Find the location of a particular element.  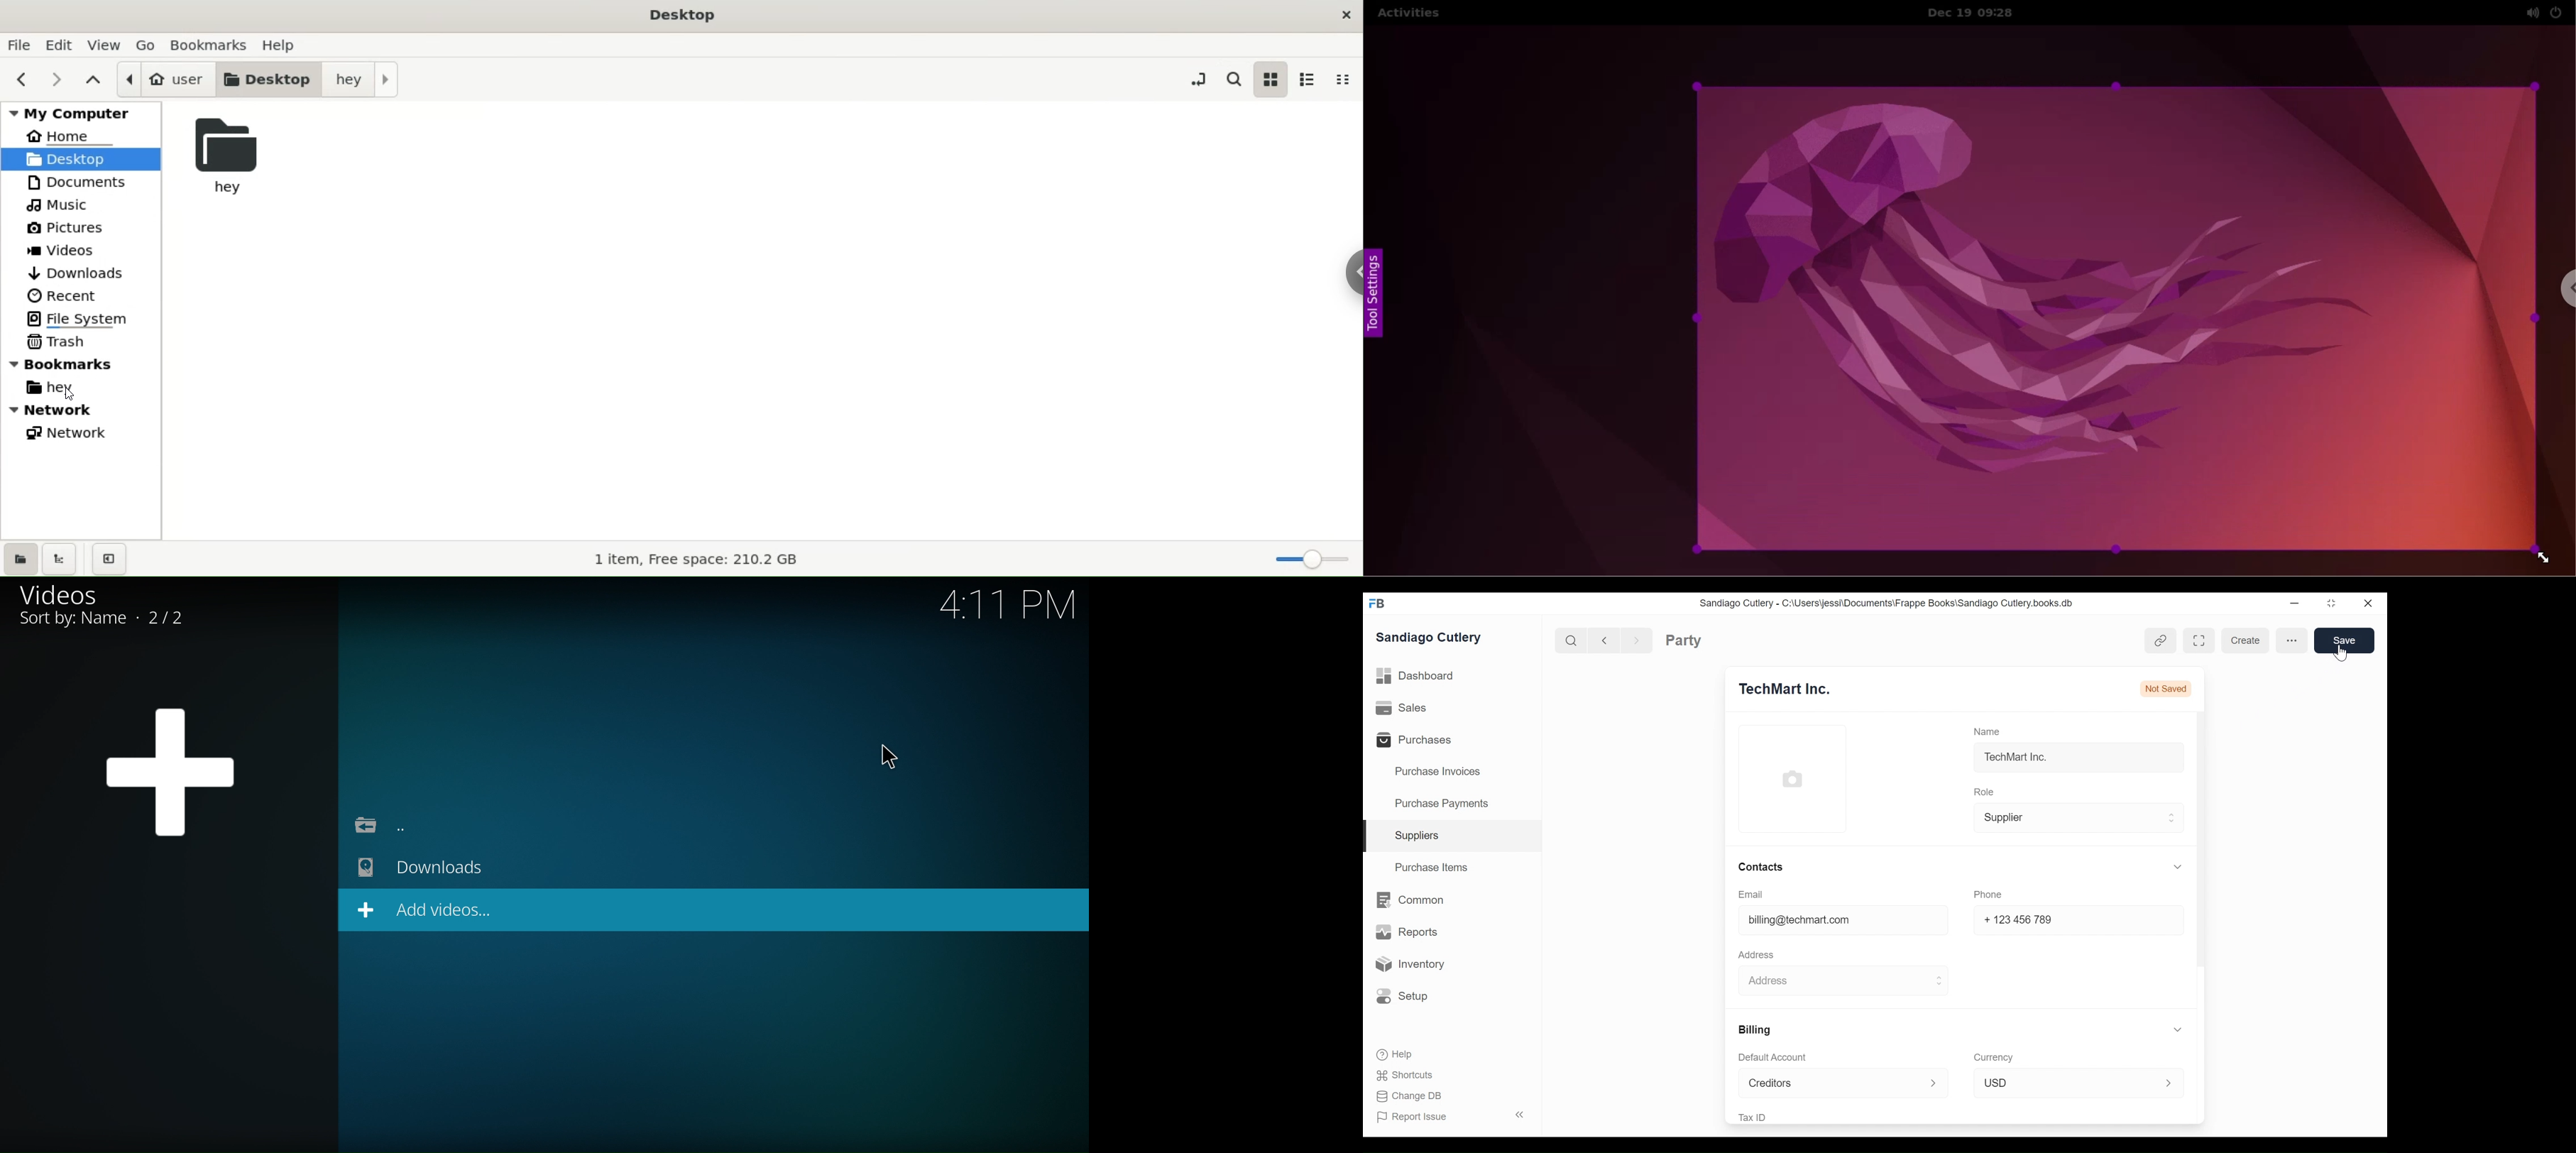

Sales is located at coordinates (1402, 707).